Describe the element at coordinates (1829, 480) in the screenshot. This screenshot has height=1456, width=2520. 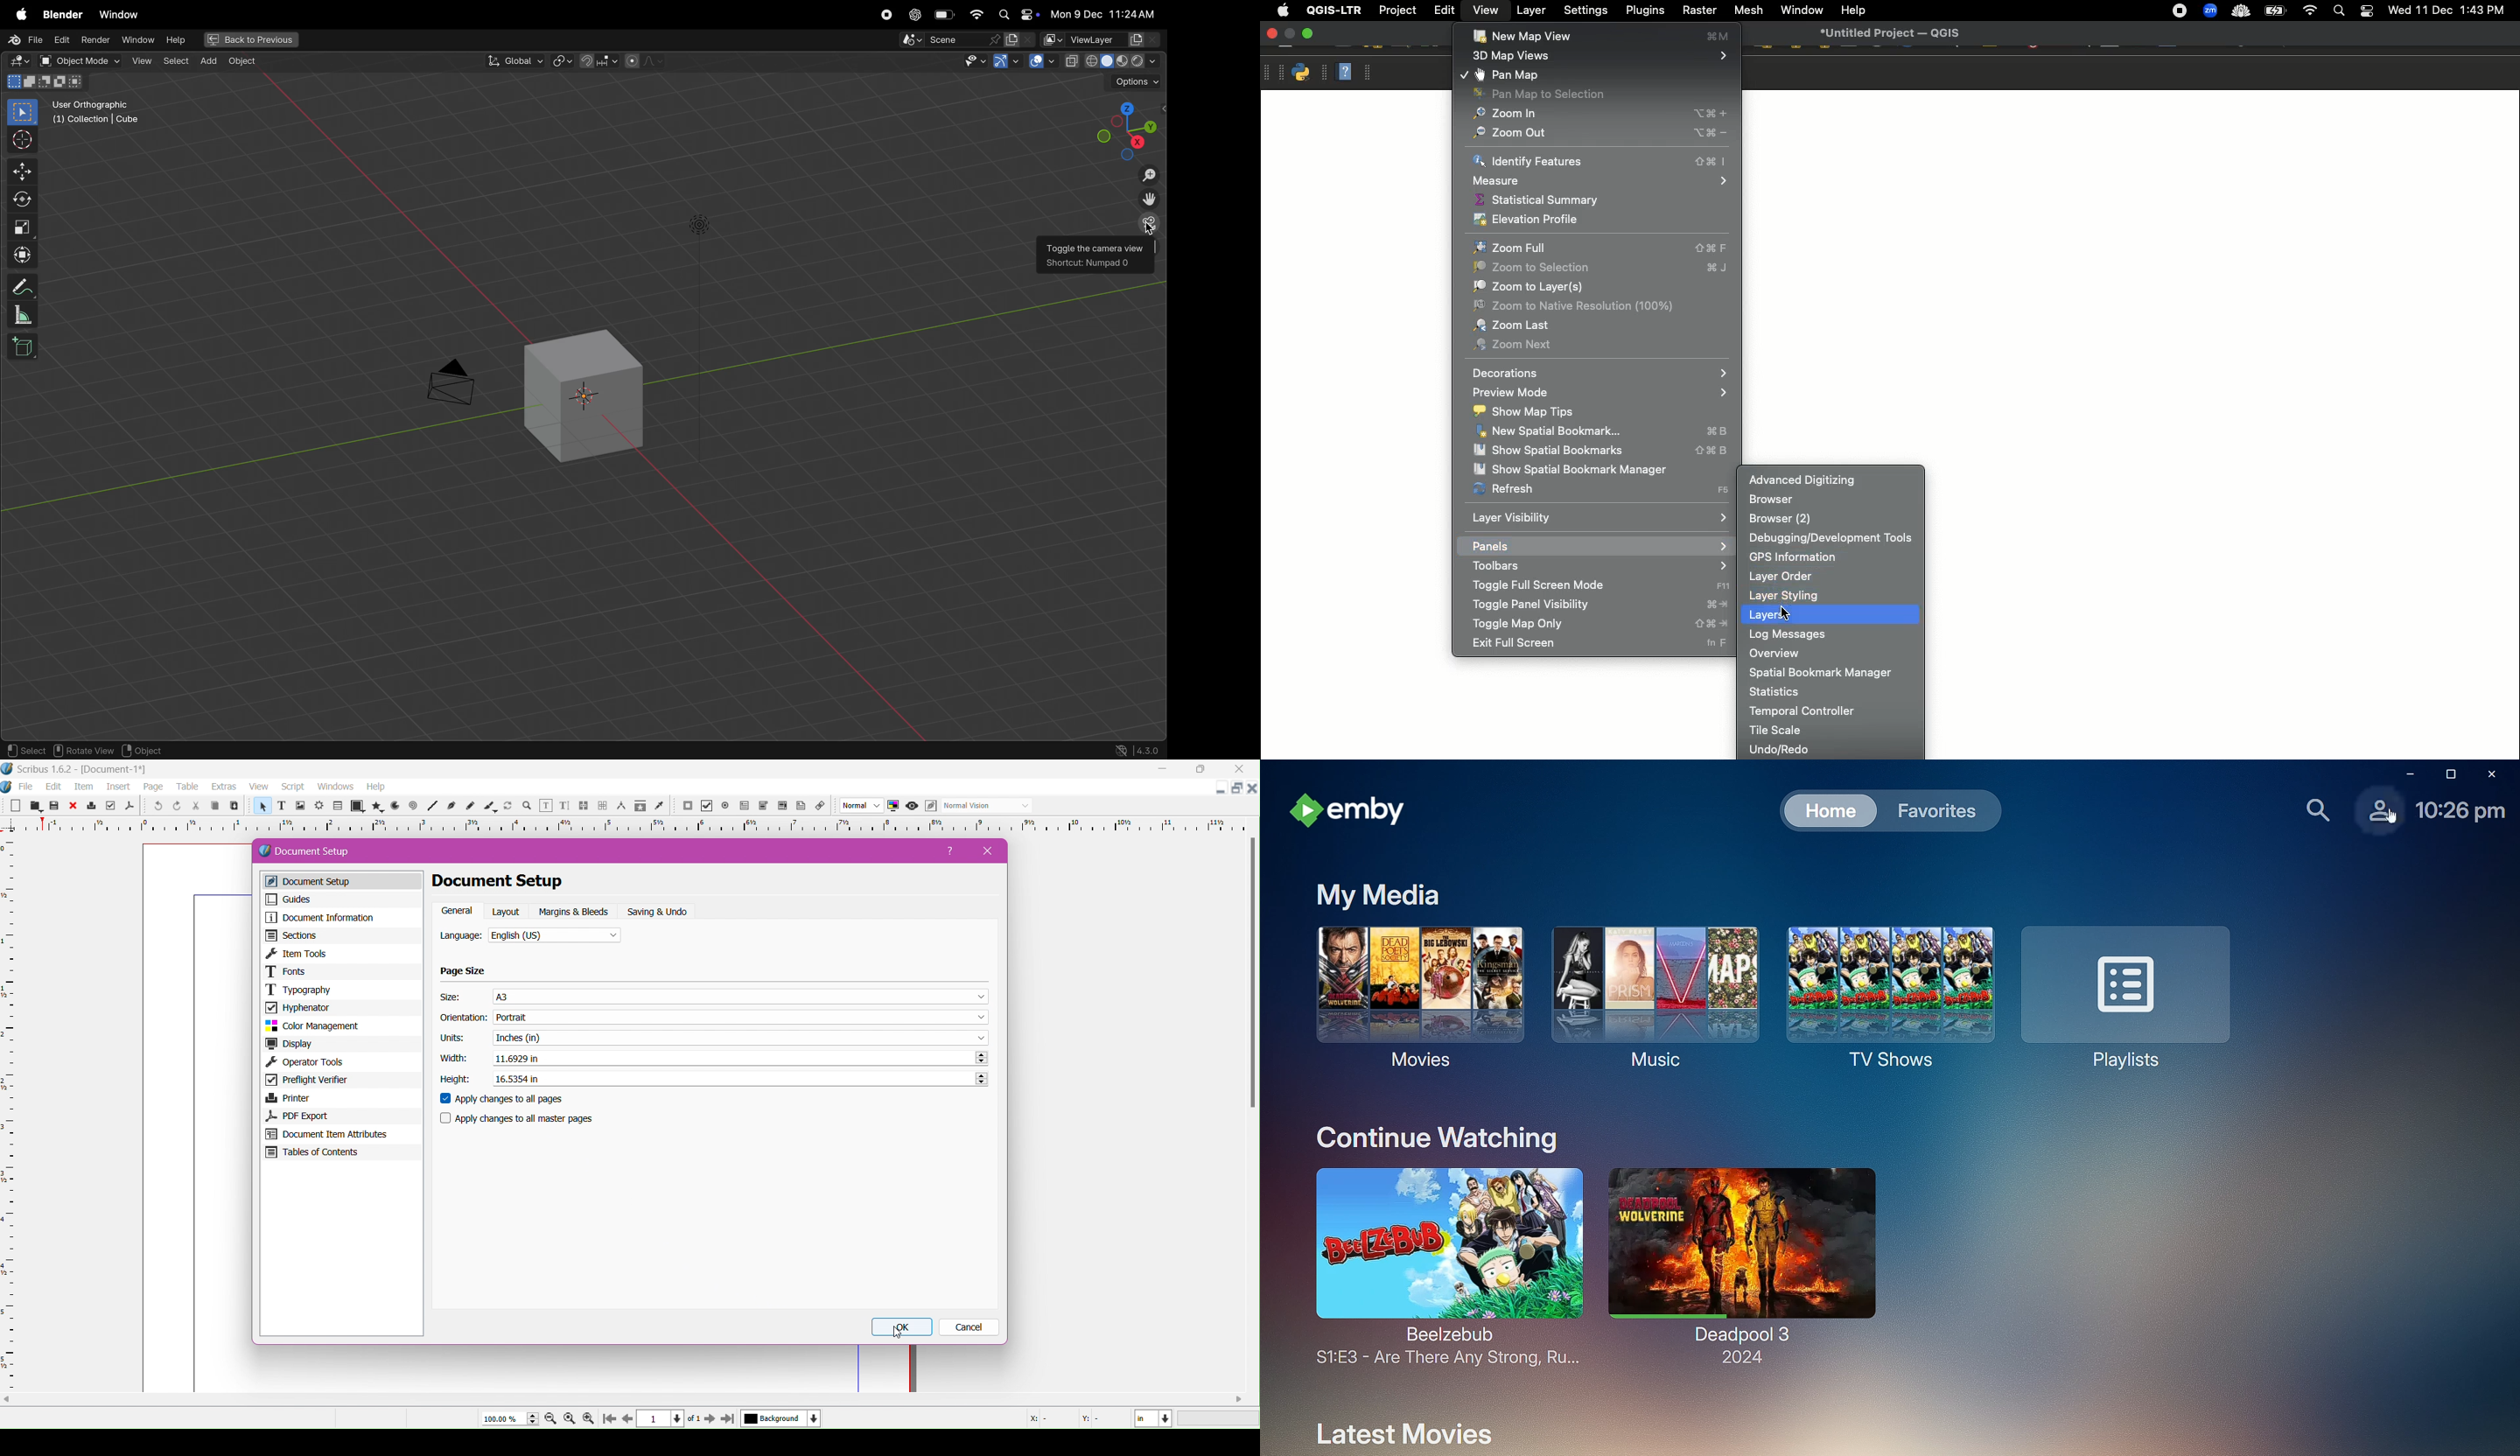
I see `Advanced digitizing` at that location.